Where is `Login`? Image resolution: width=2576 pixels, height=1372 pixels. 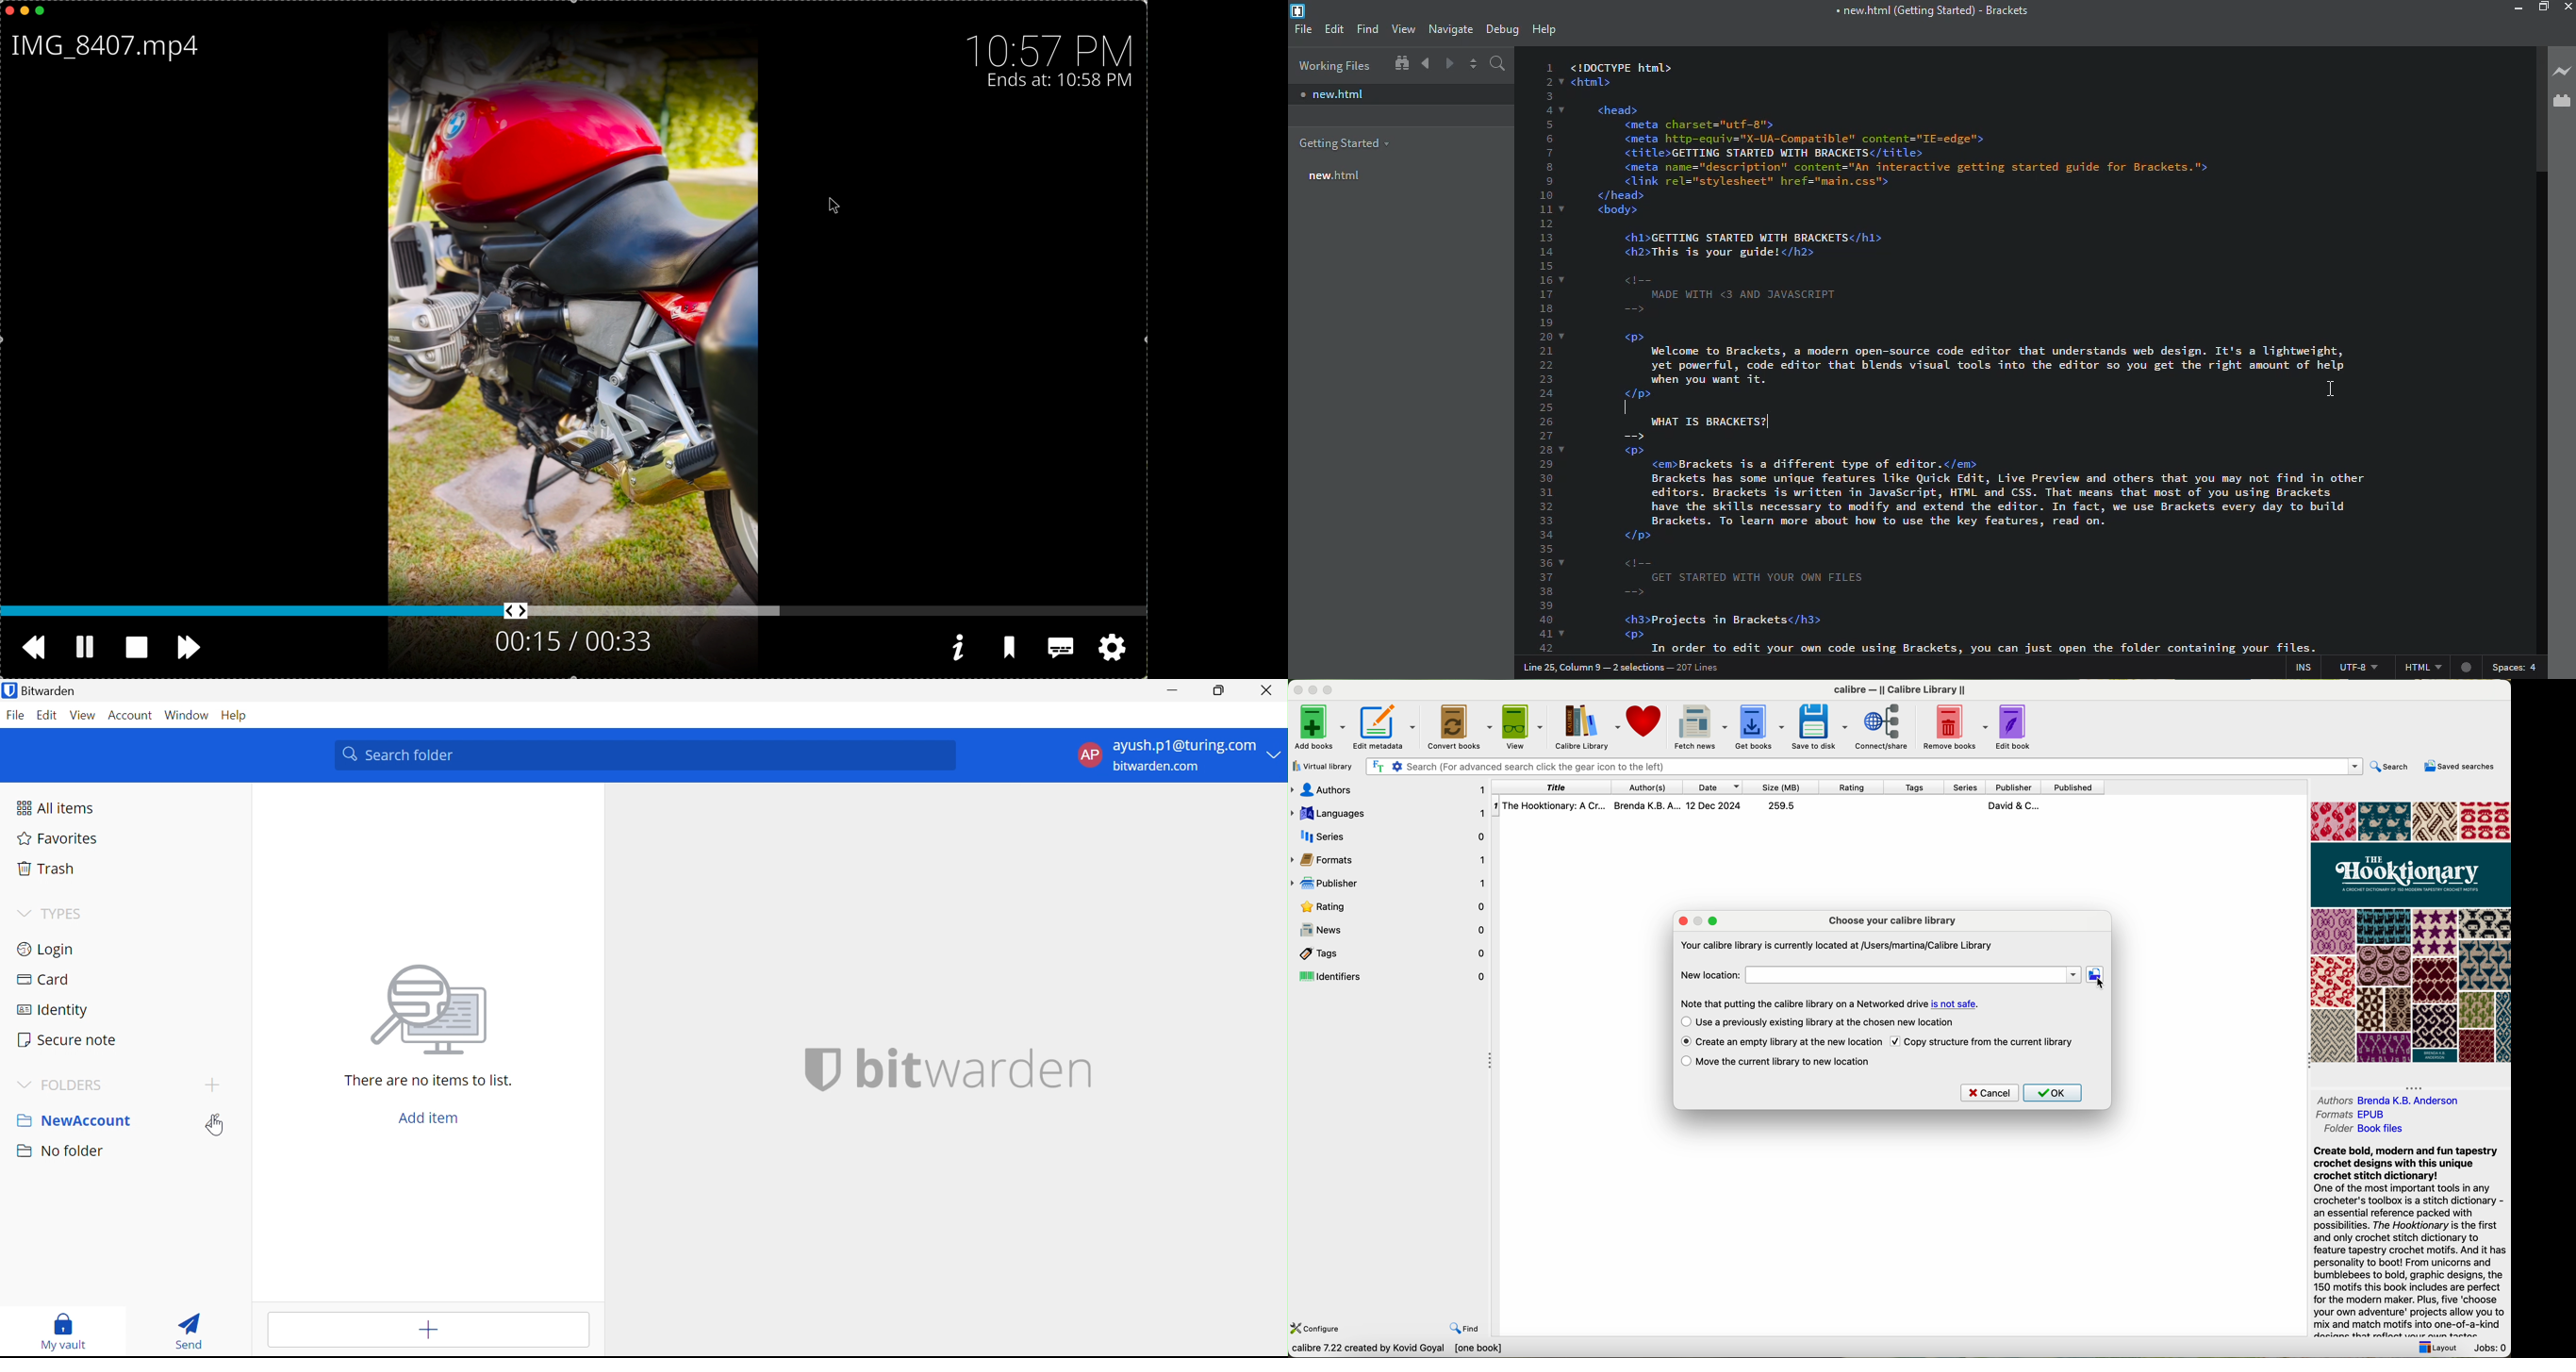 Login is located at coordinates (48, 948).